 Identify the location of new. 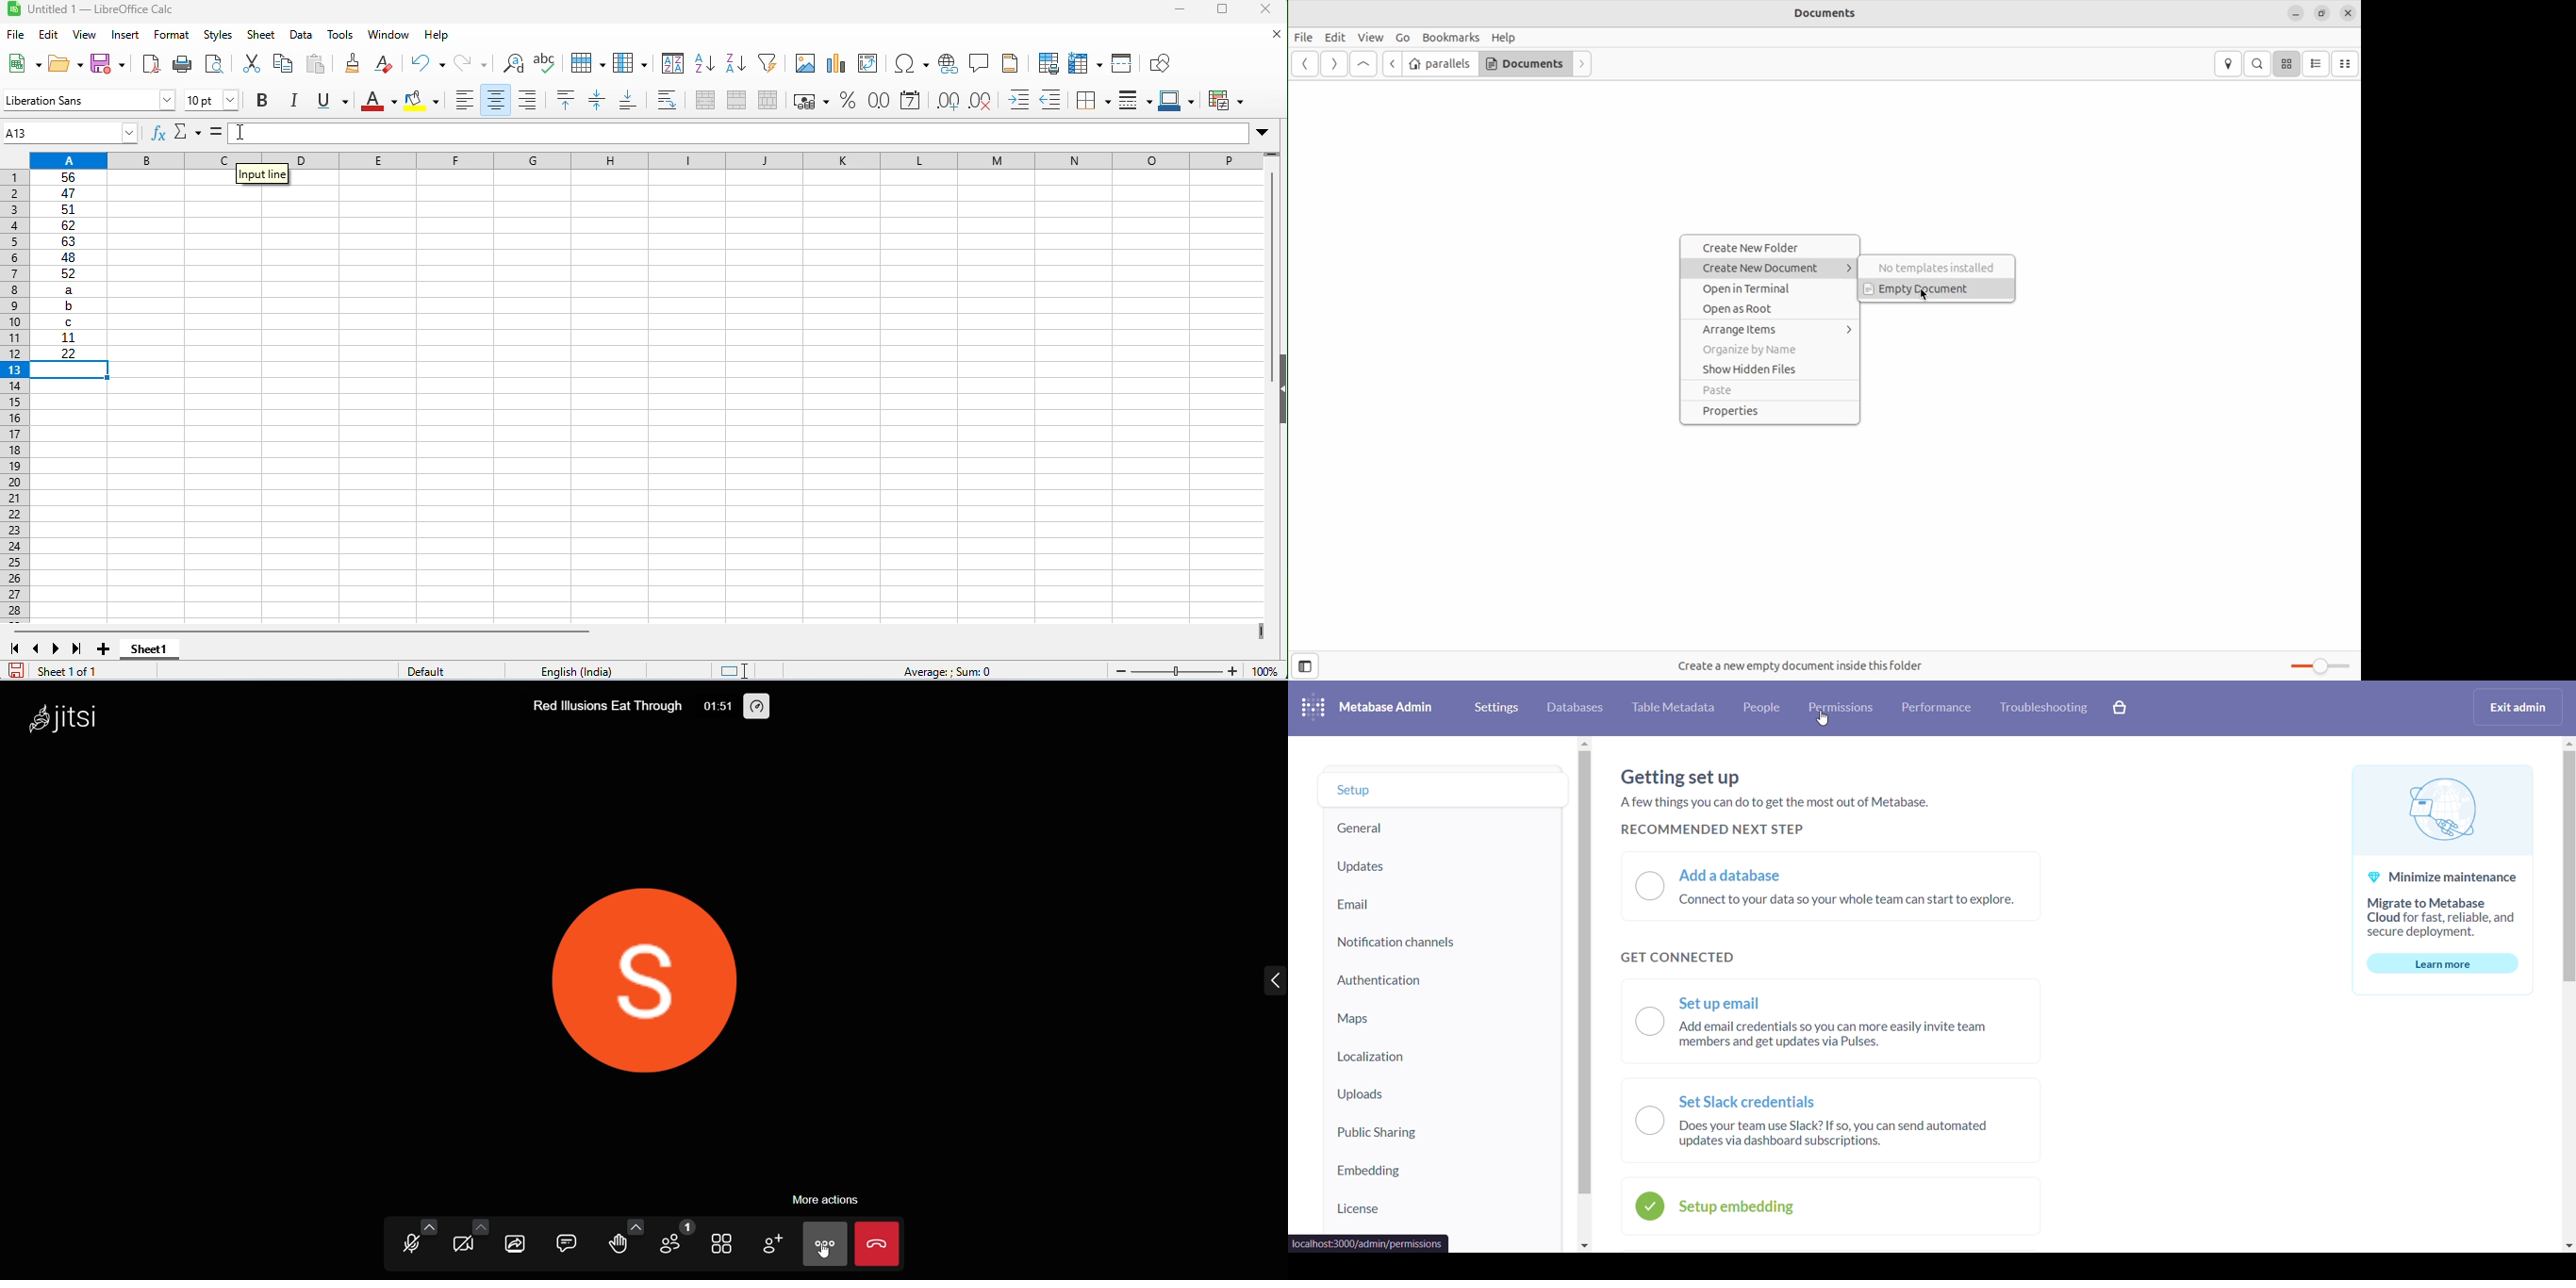
(22, 62).